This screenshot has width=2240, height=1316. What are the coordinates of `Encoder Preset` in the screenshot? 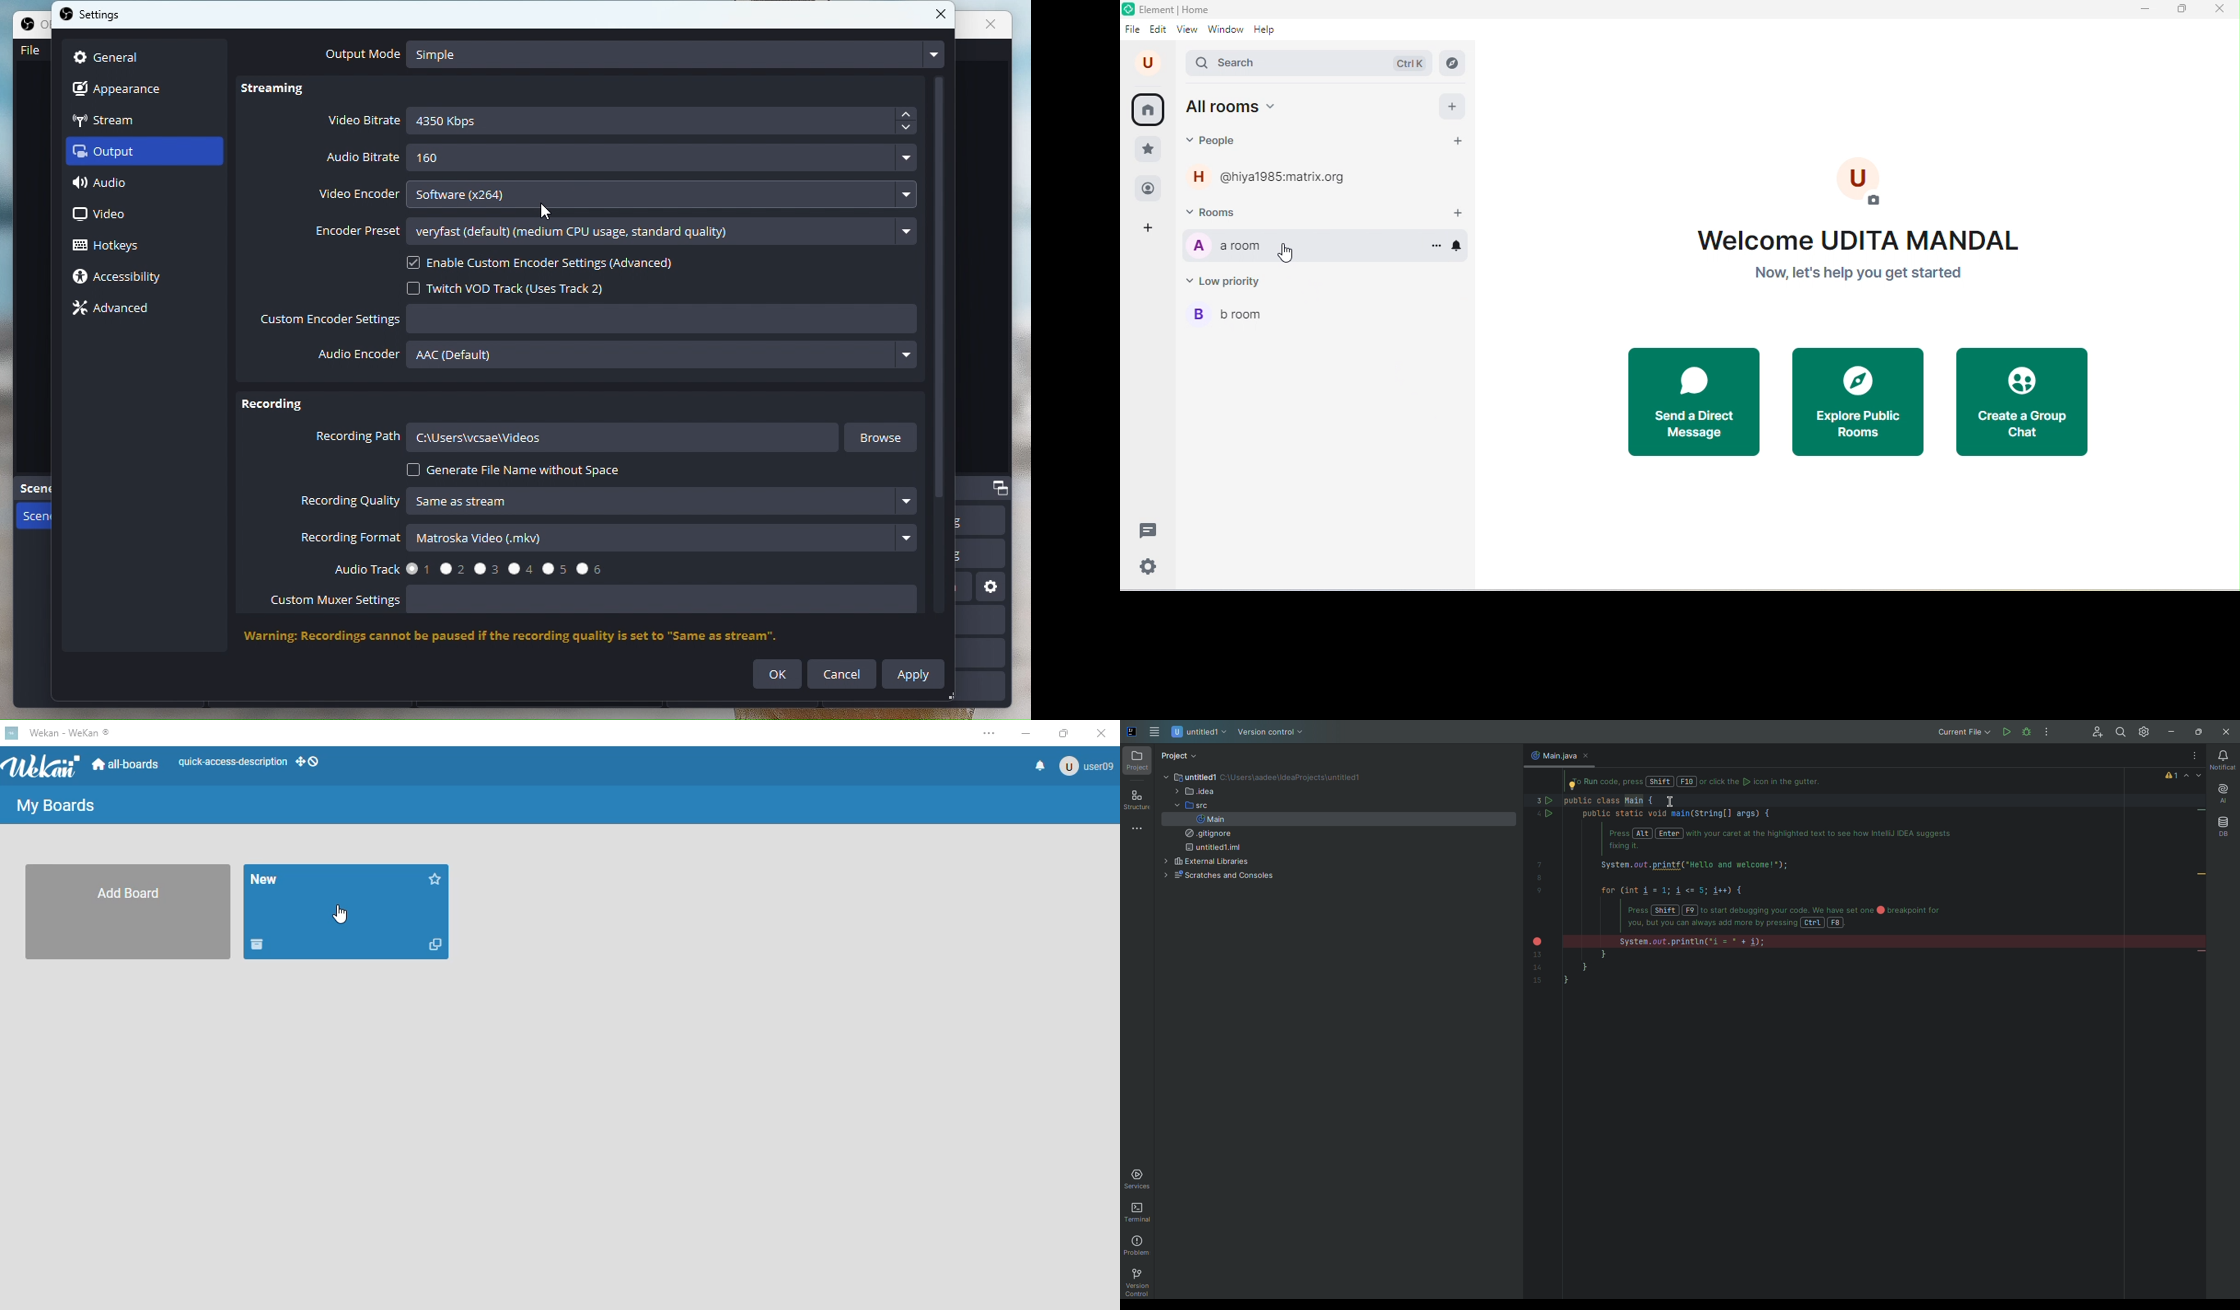 It's located at (617, 233).